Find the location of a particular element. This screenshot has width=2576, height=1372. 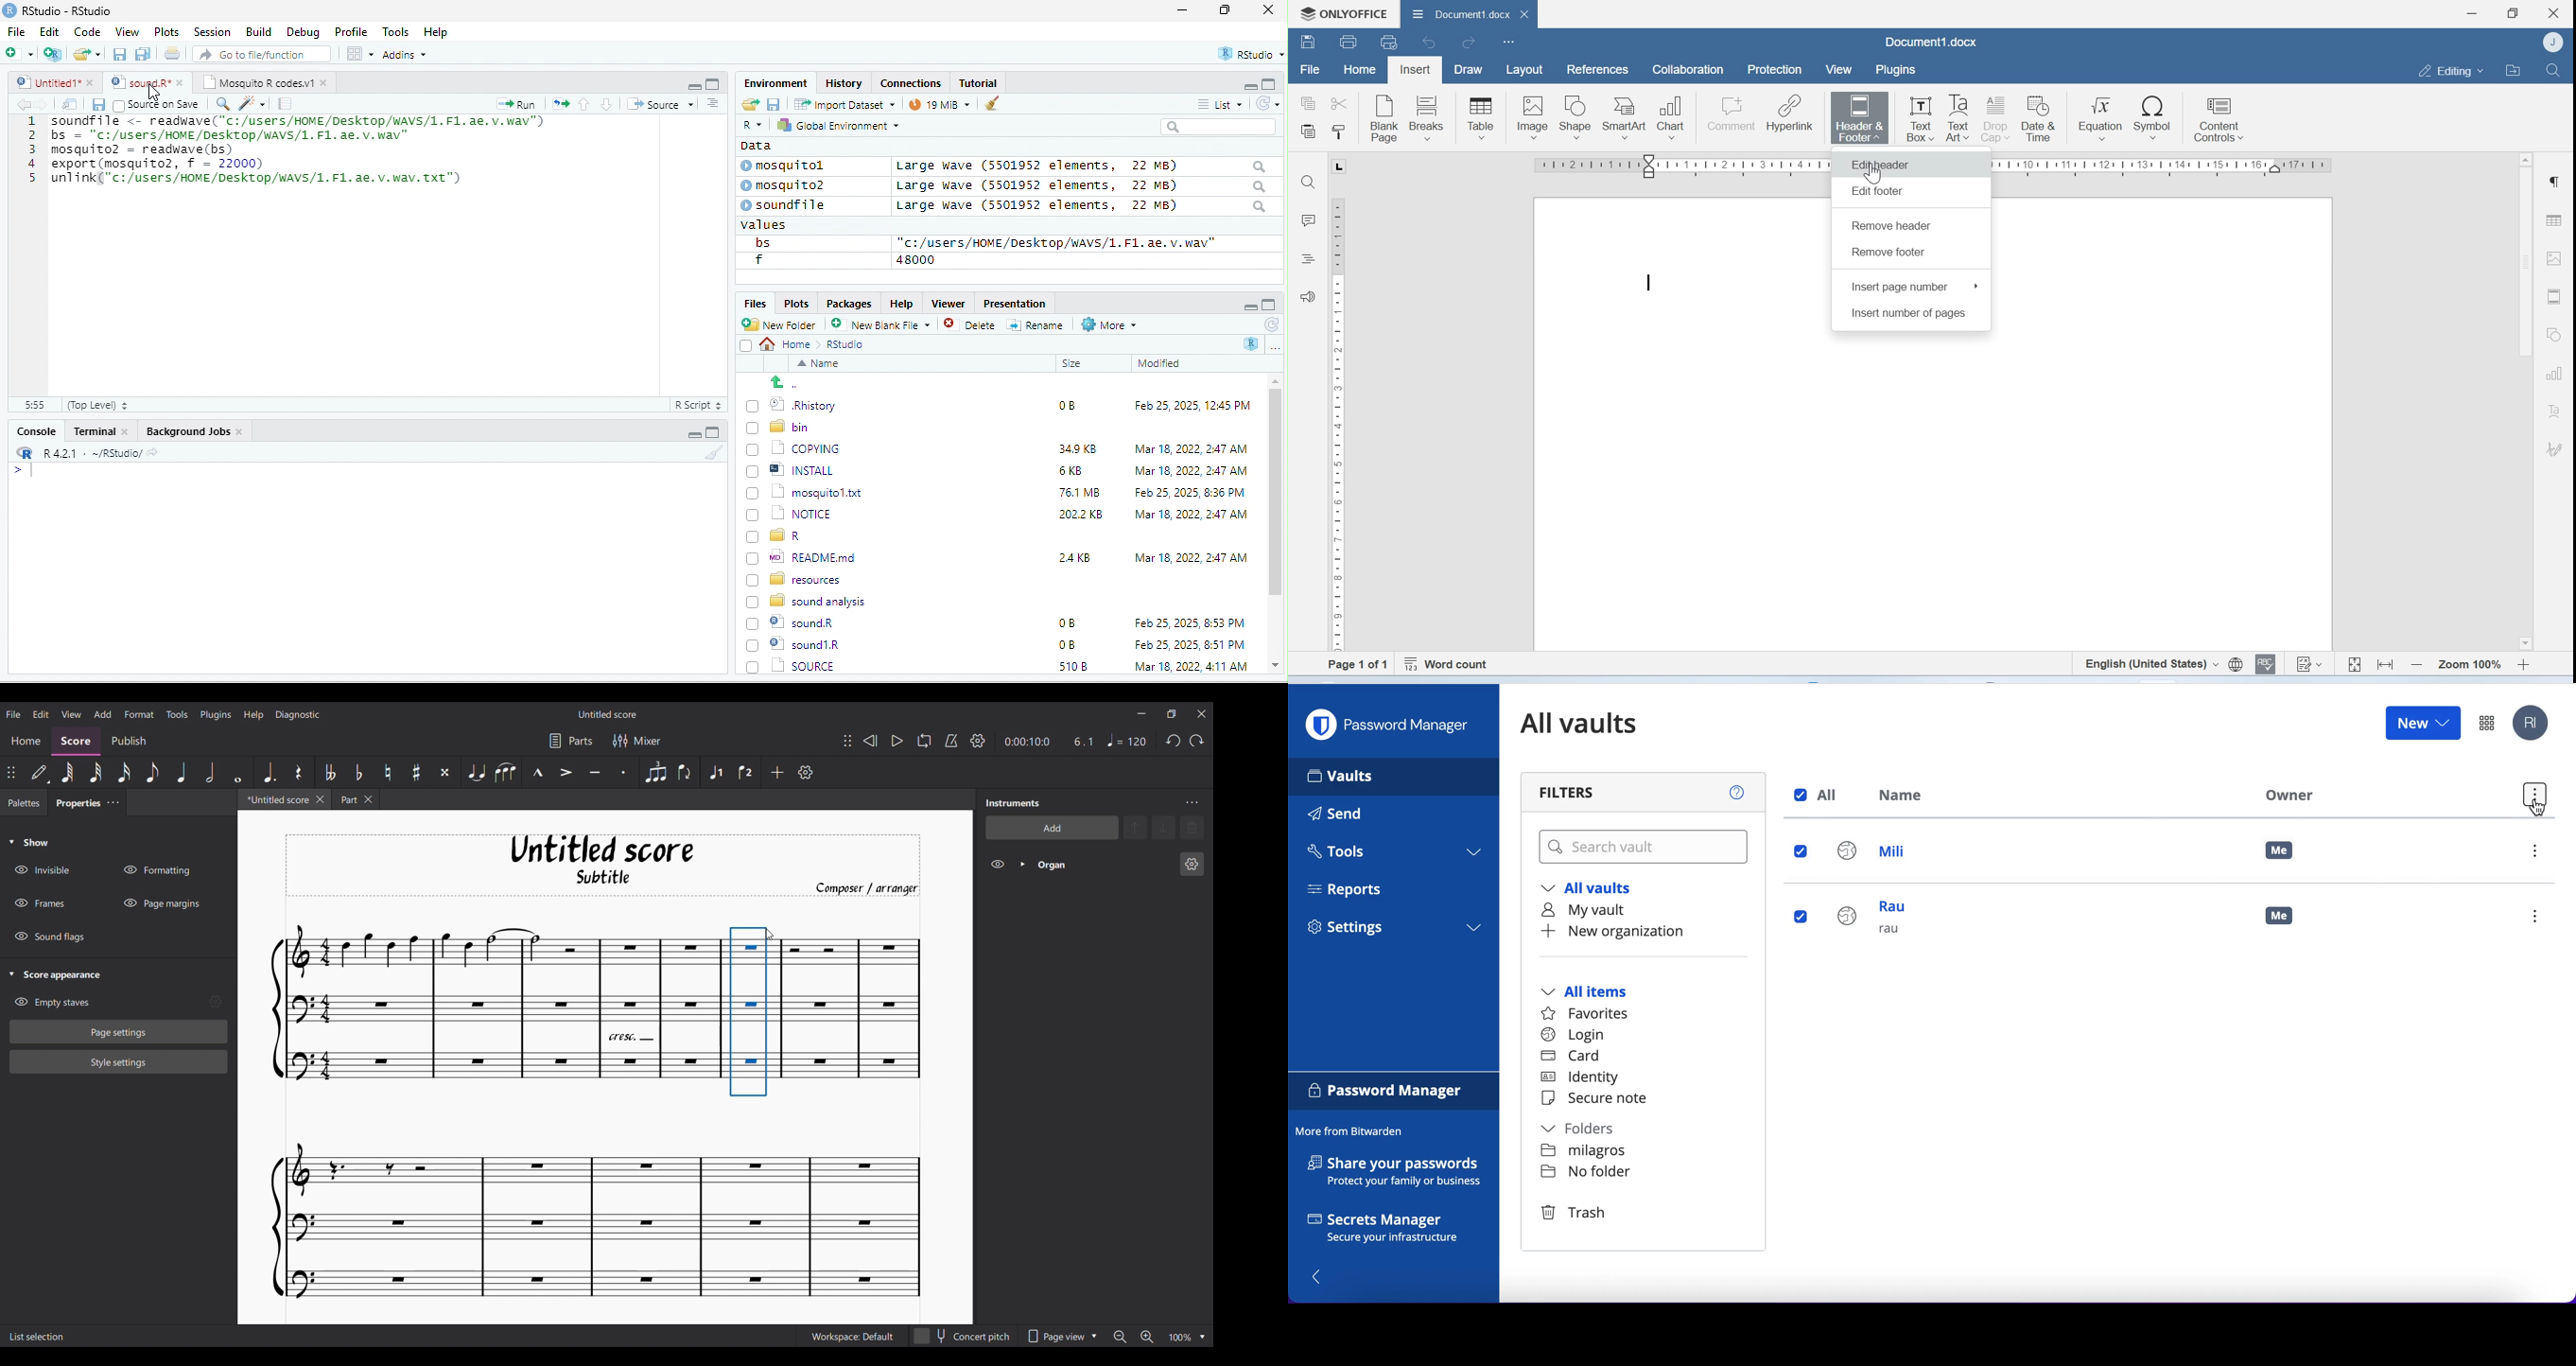

minimize is located at coordinates (1182, 11).